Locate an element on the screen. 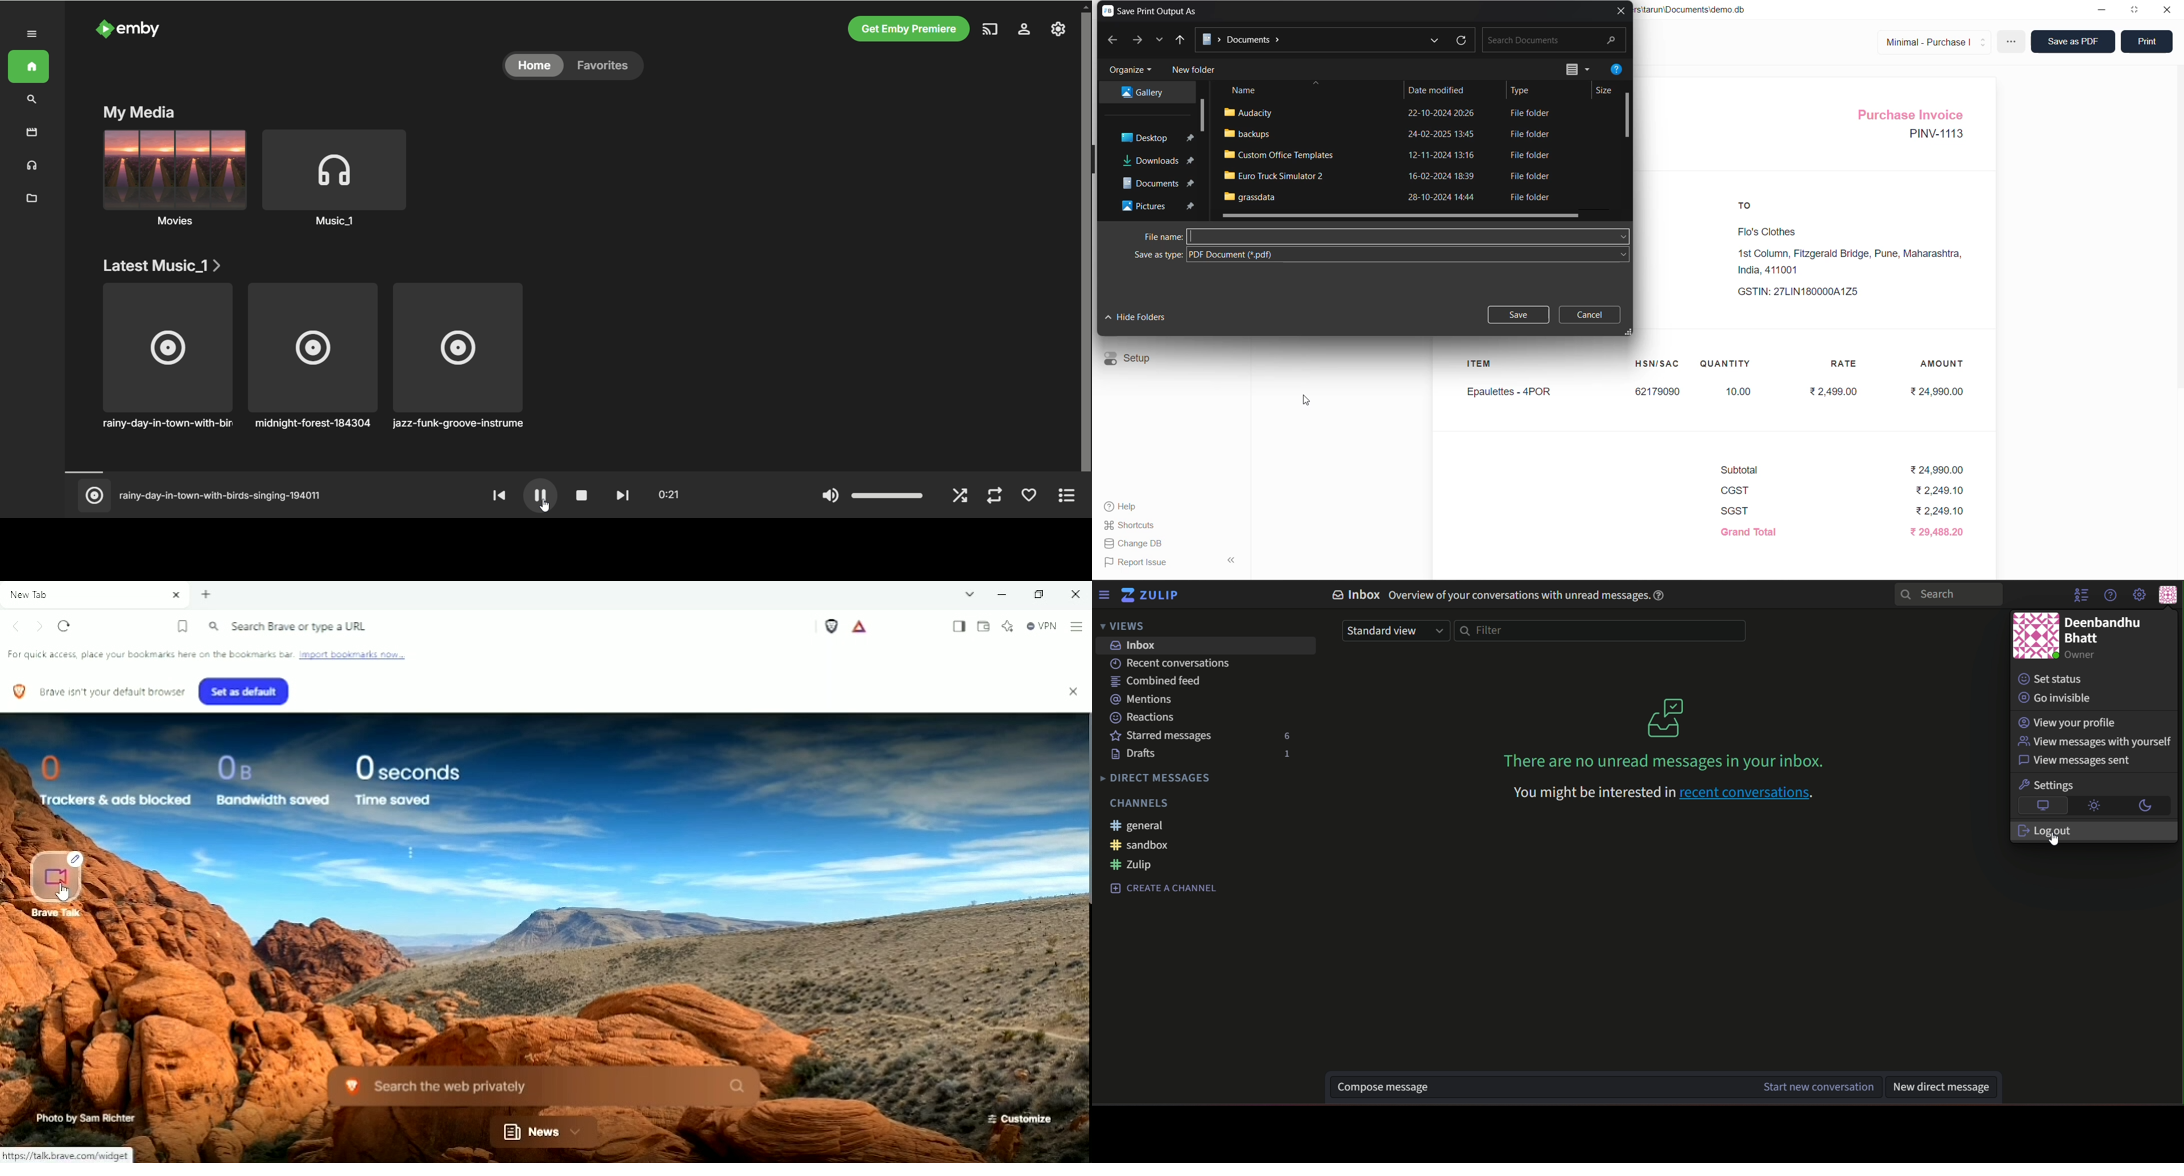 The width and height of the screenshot is (2184, 1176). logo is located at coordinates (2041, 805).